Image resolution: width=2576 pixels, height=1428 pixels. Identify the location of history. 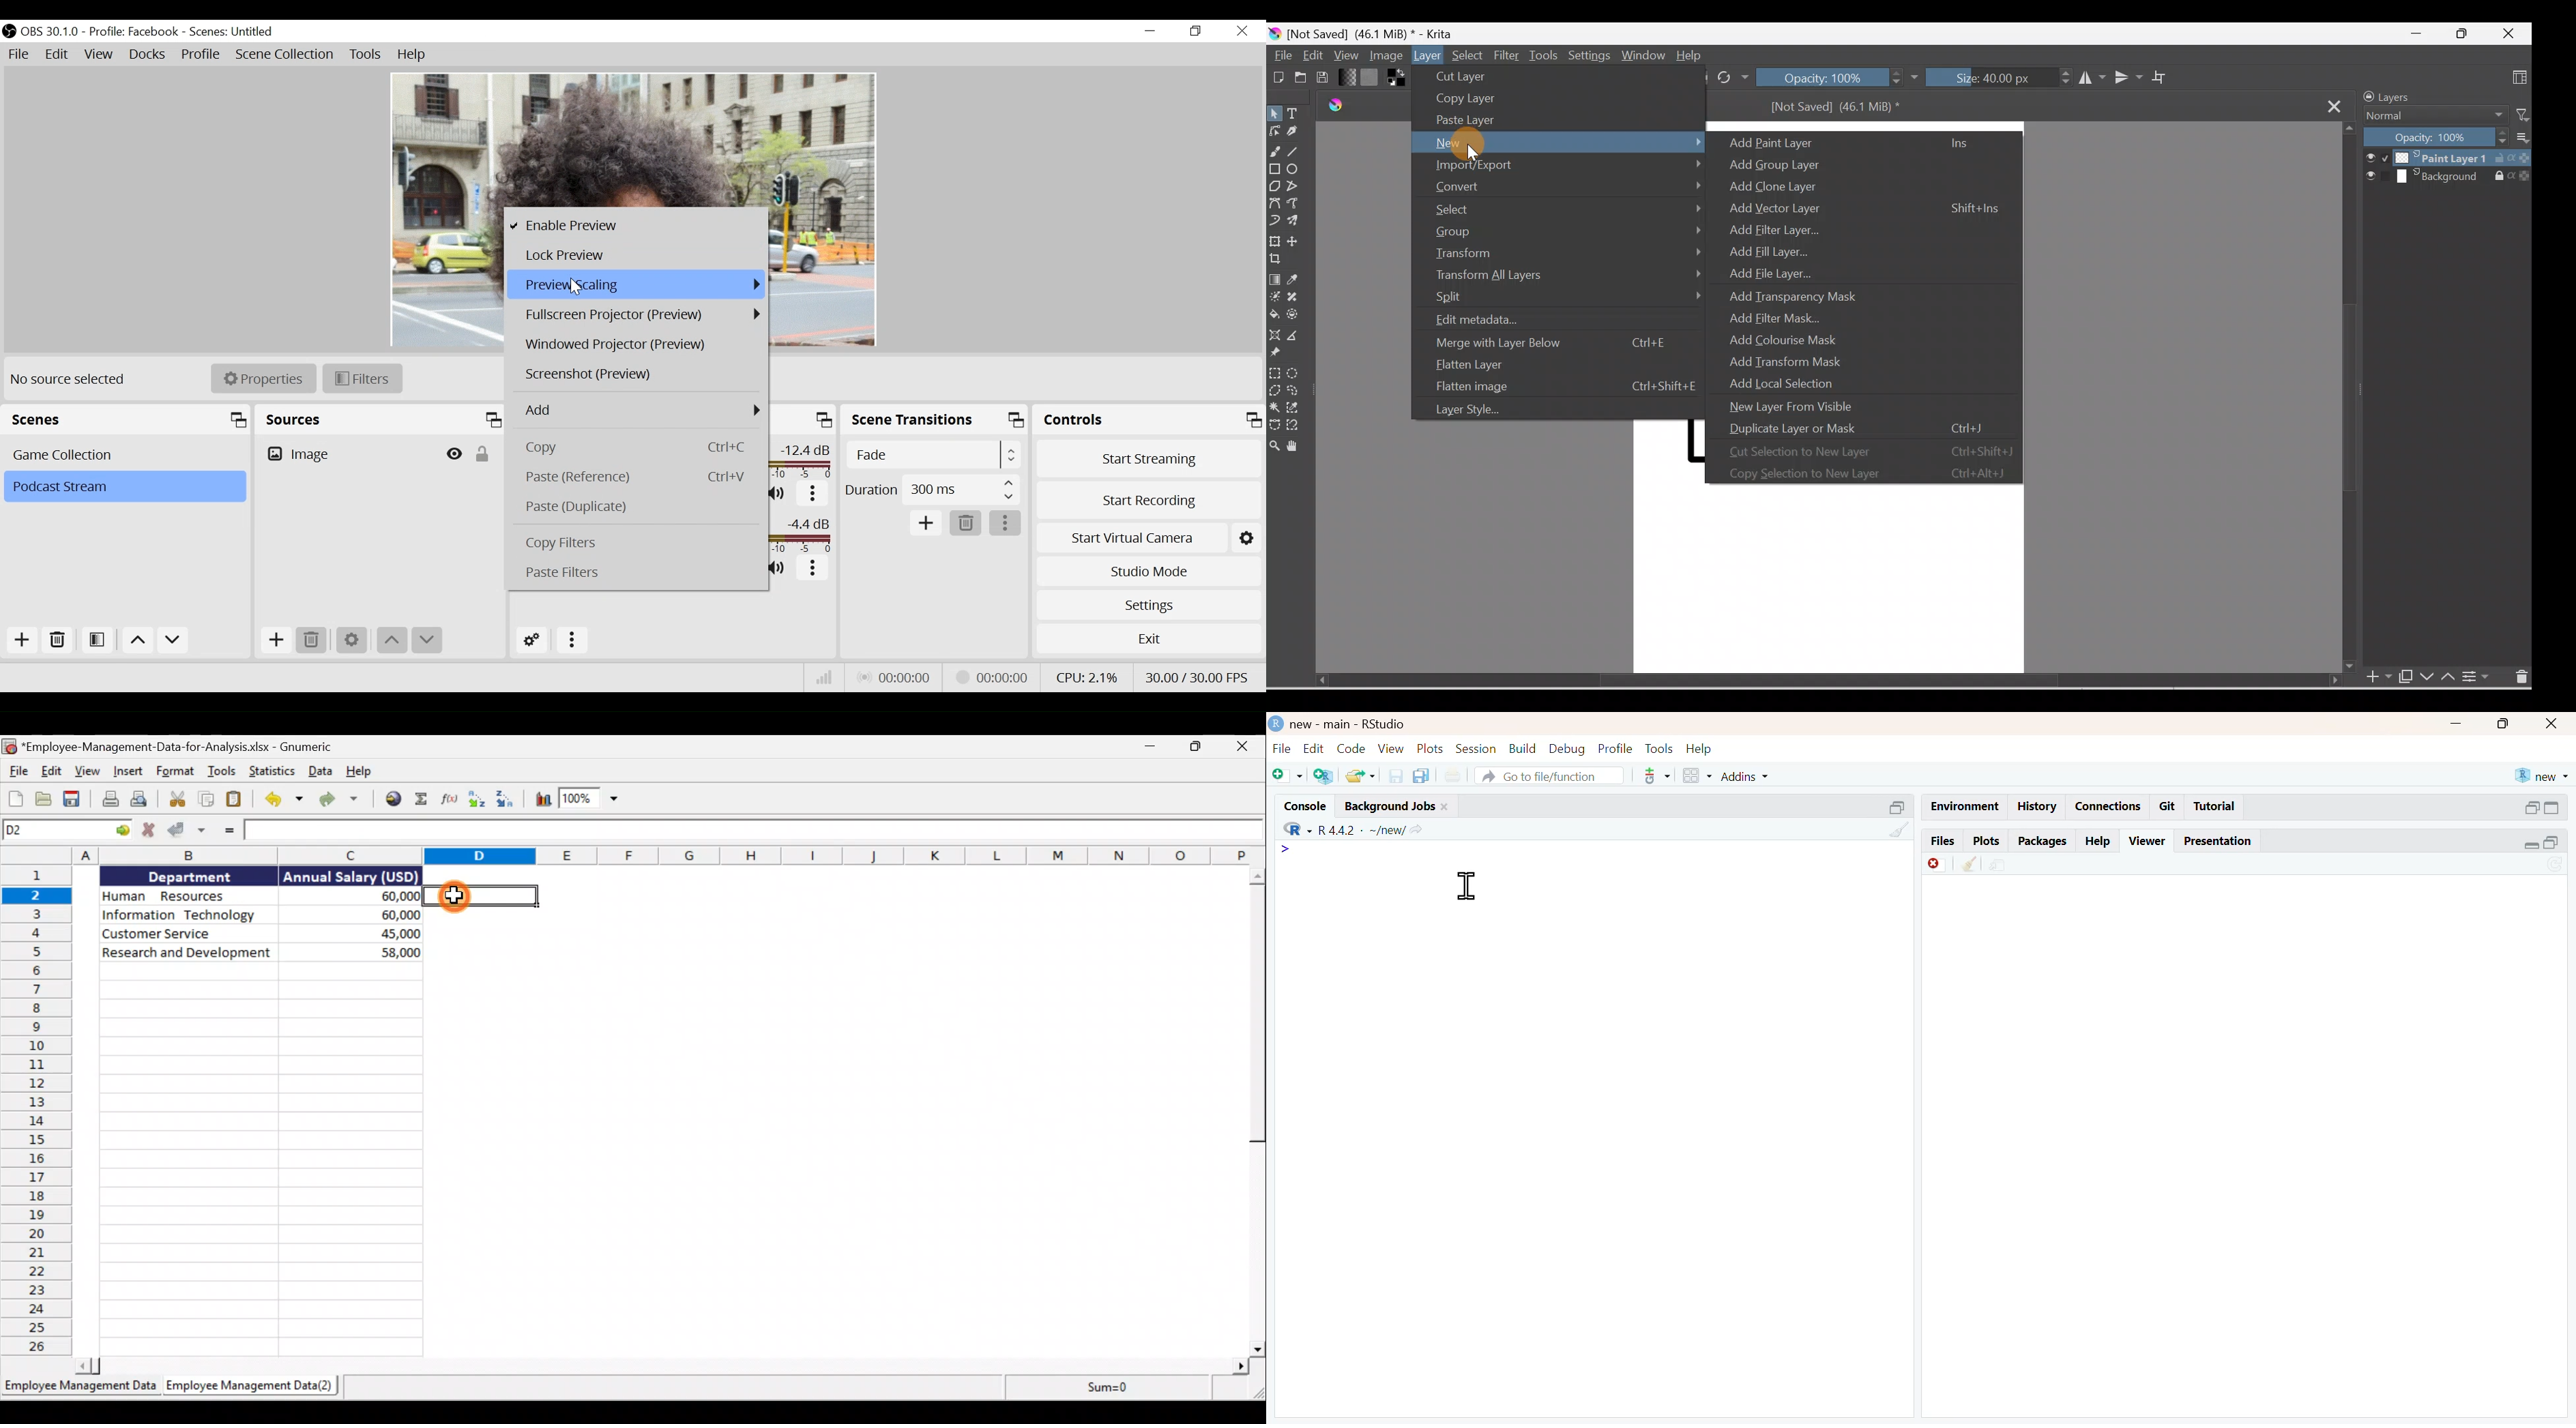
(2038, 807).